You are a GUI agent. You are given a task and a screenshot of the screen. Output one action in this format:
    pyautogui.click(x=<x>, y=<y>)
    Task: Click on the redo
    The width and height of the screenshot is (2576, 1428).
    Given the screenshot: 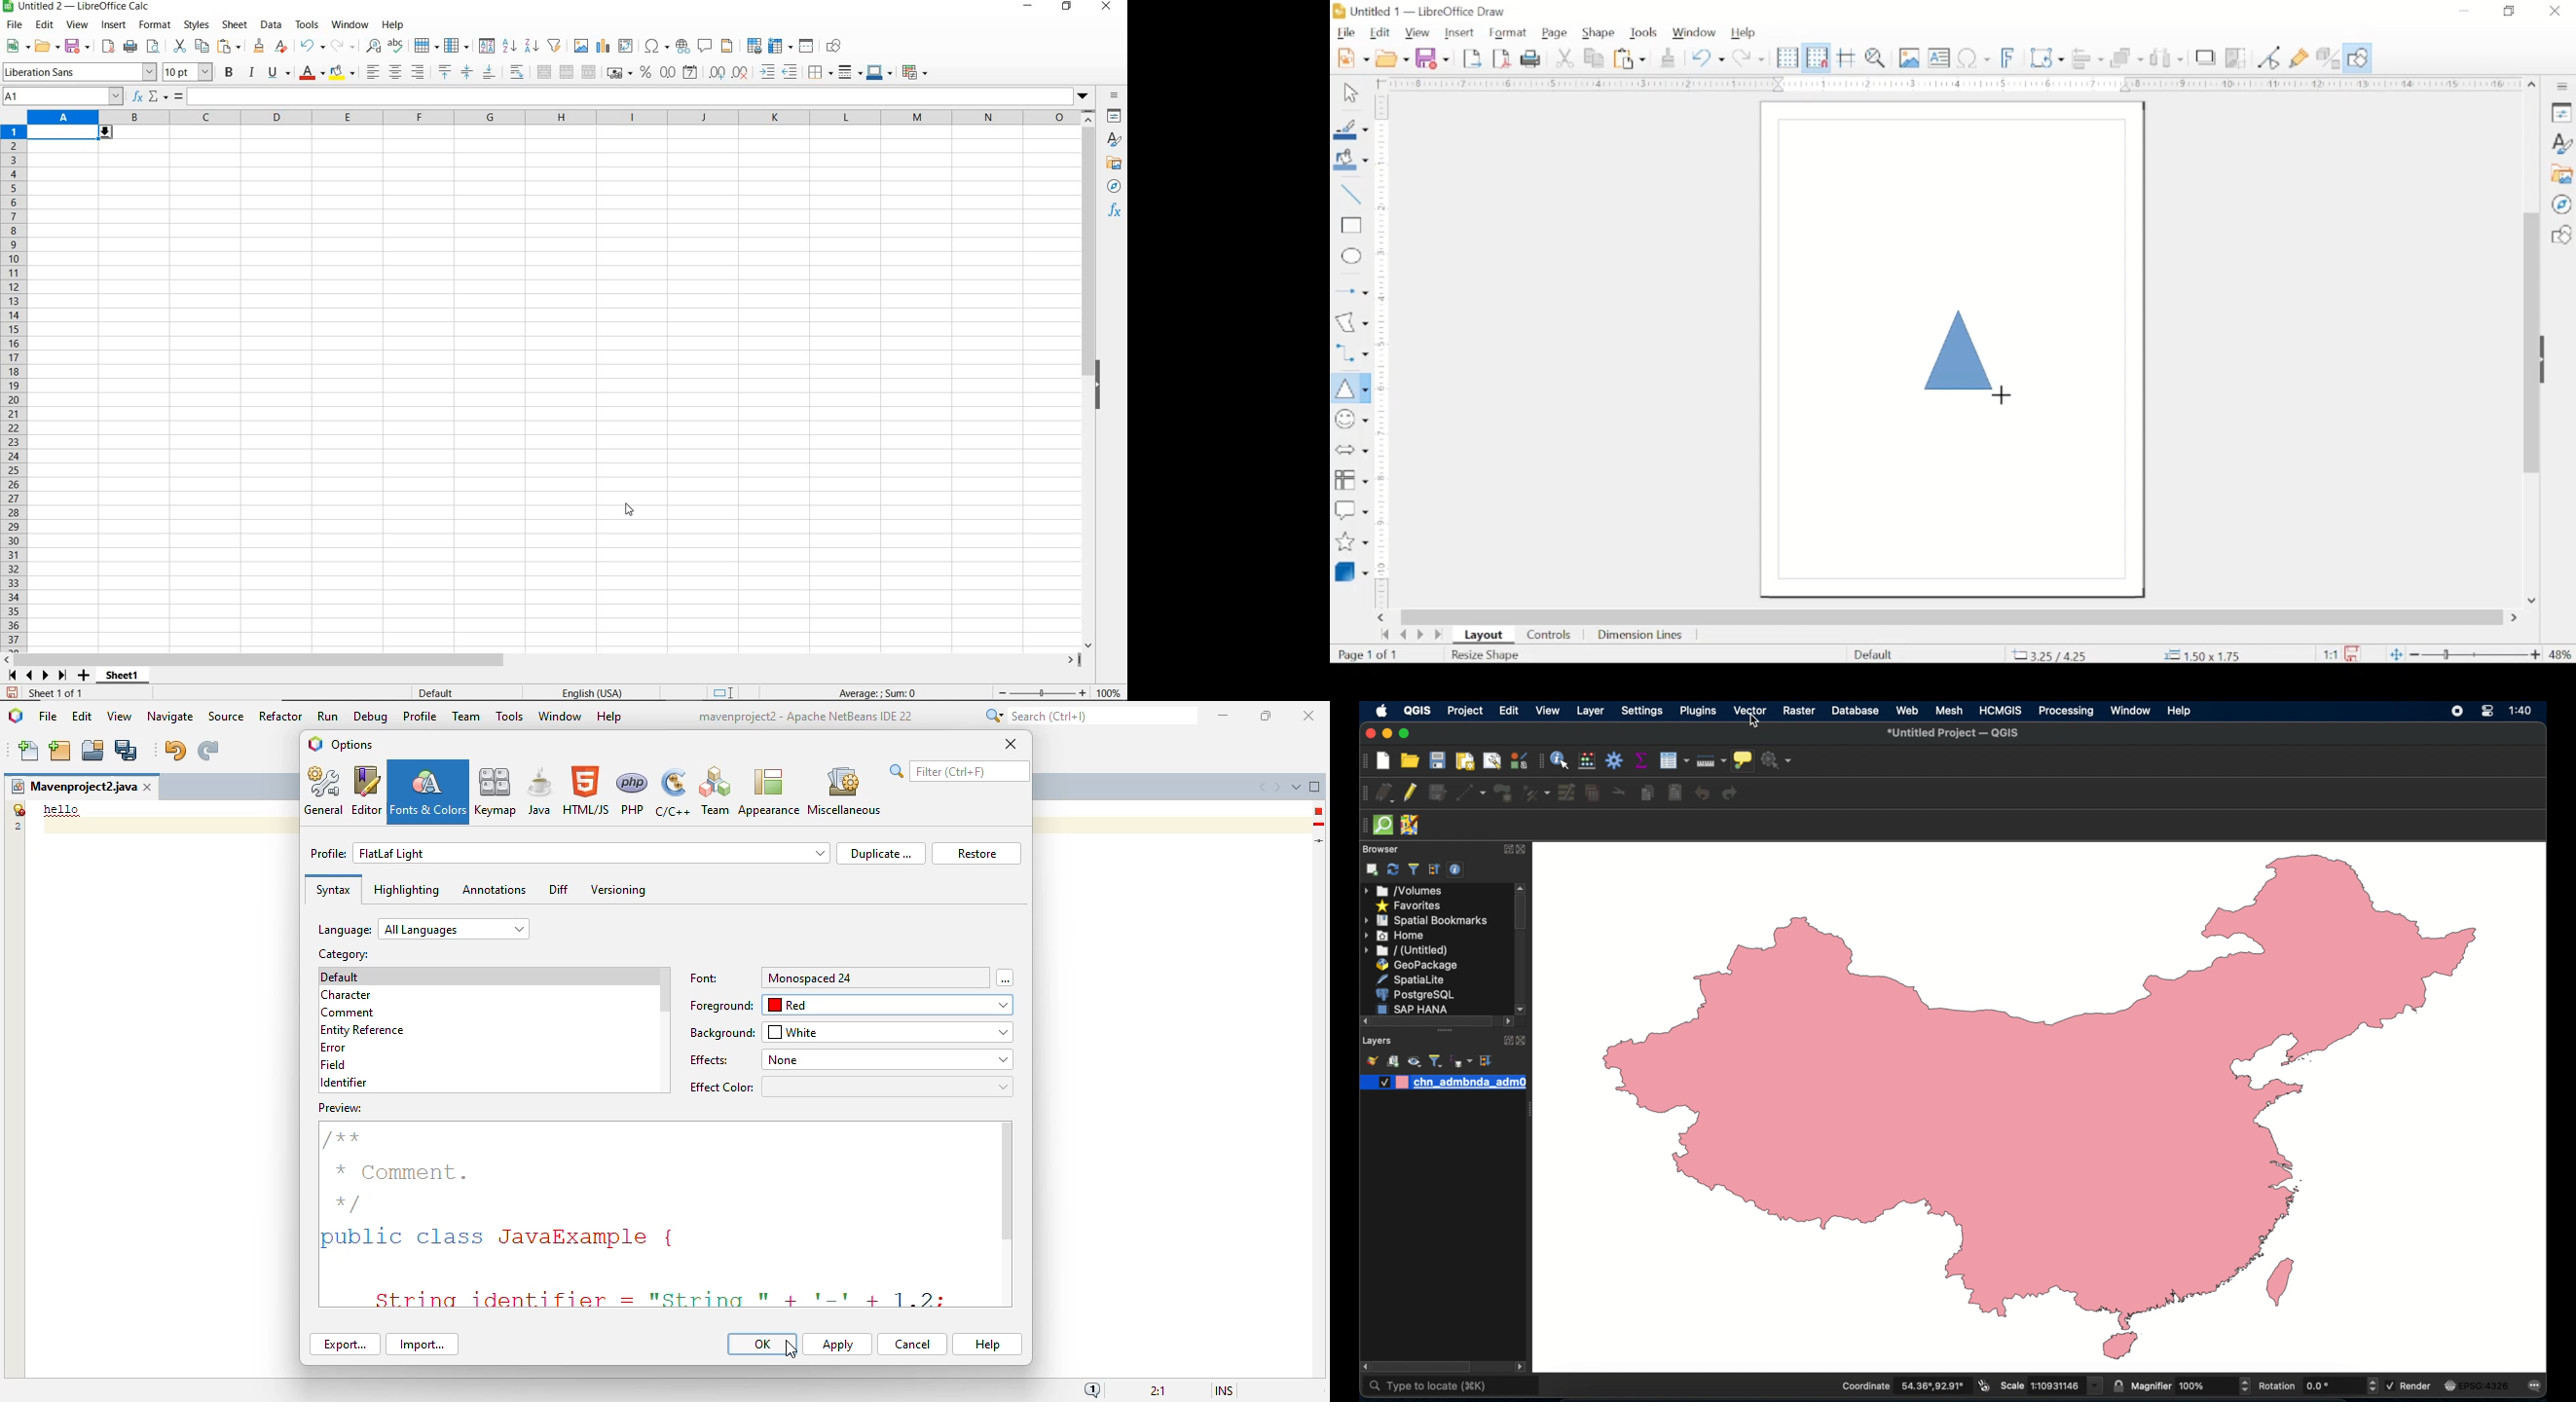 What is the action you would take?
    pyautogui.click(x=1750, y=58)
    